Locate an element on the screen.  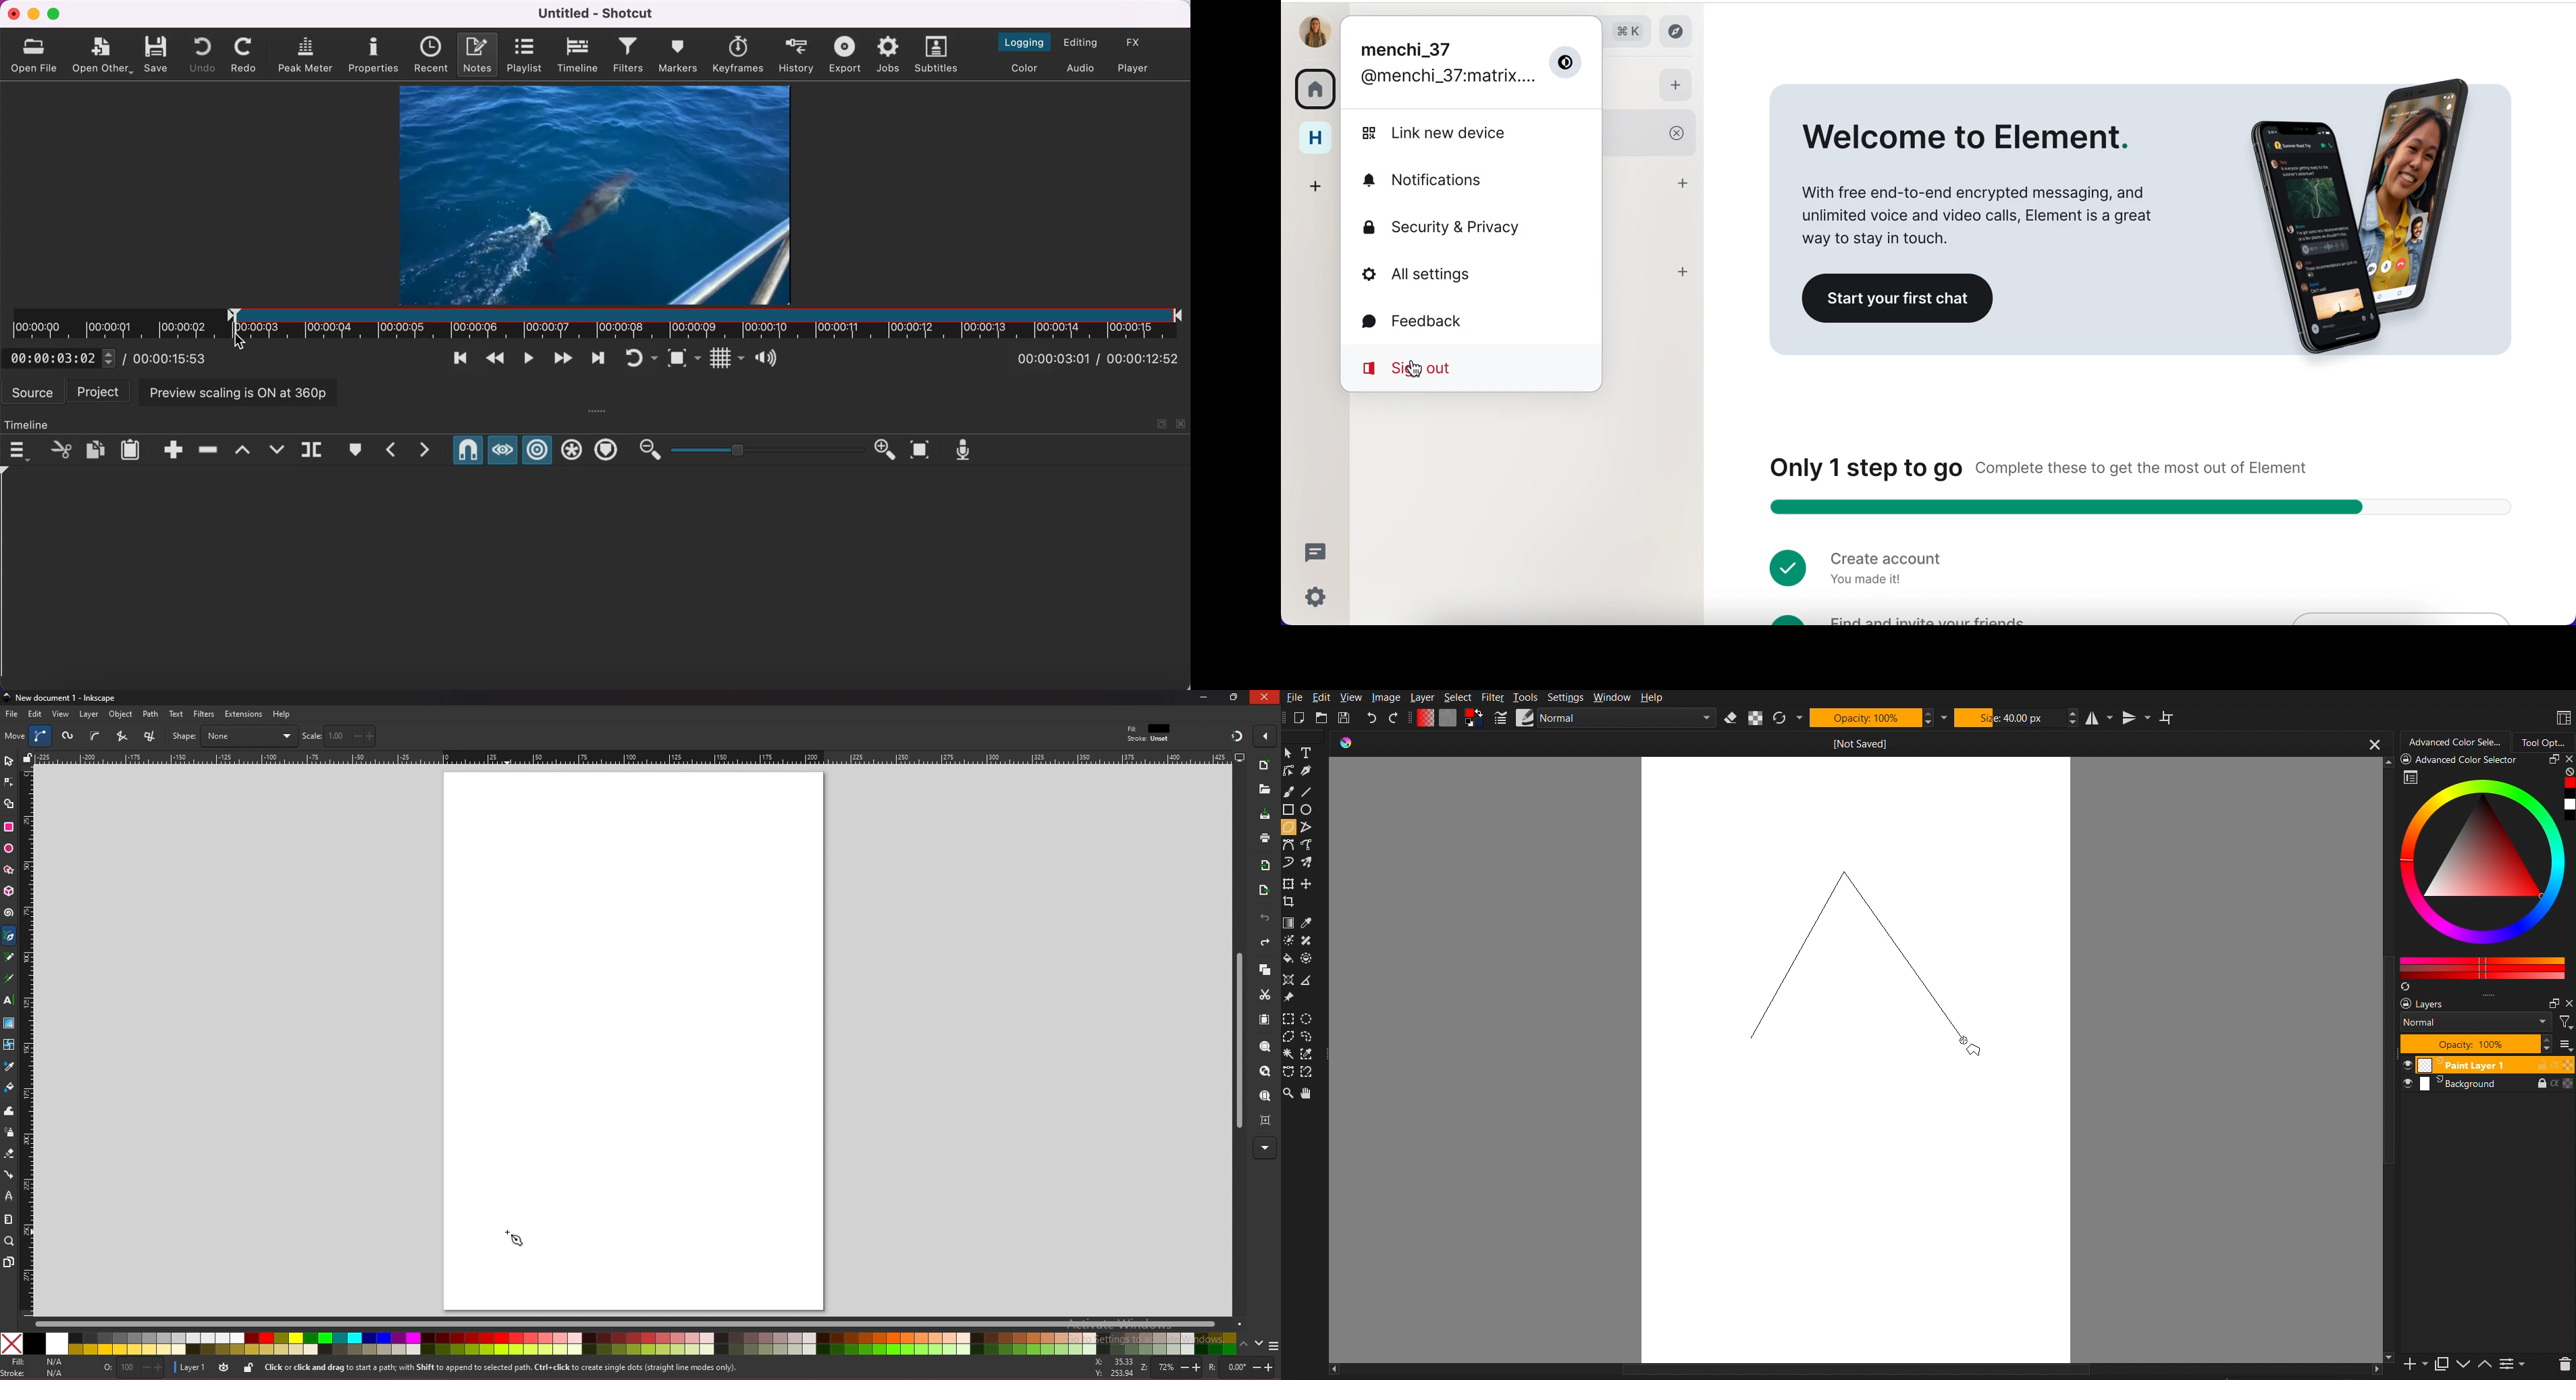
filters is located at coordinates (629, 55).